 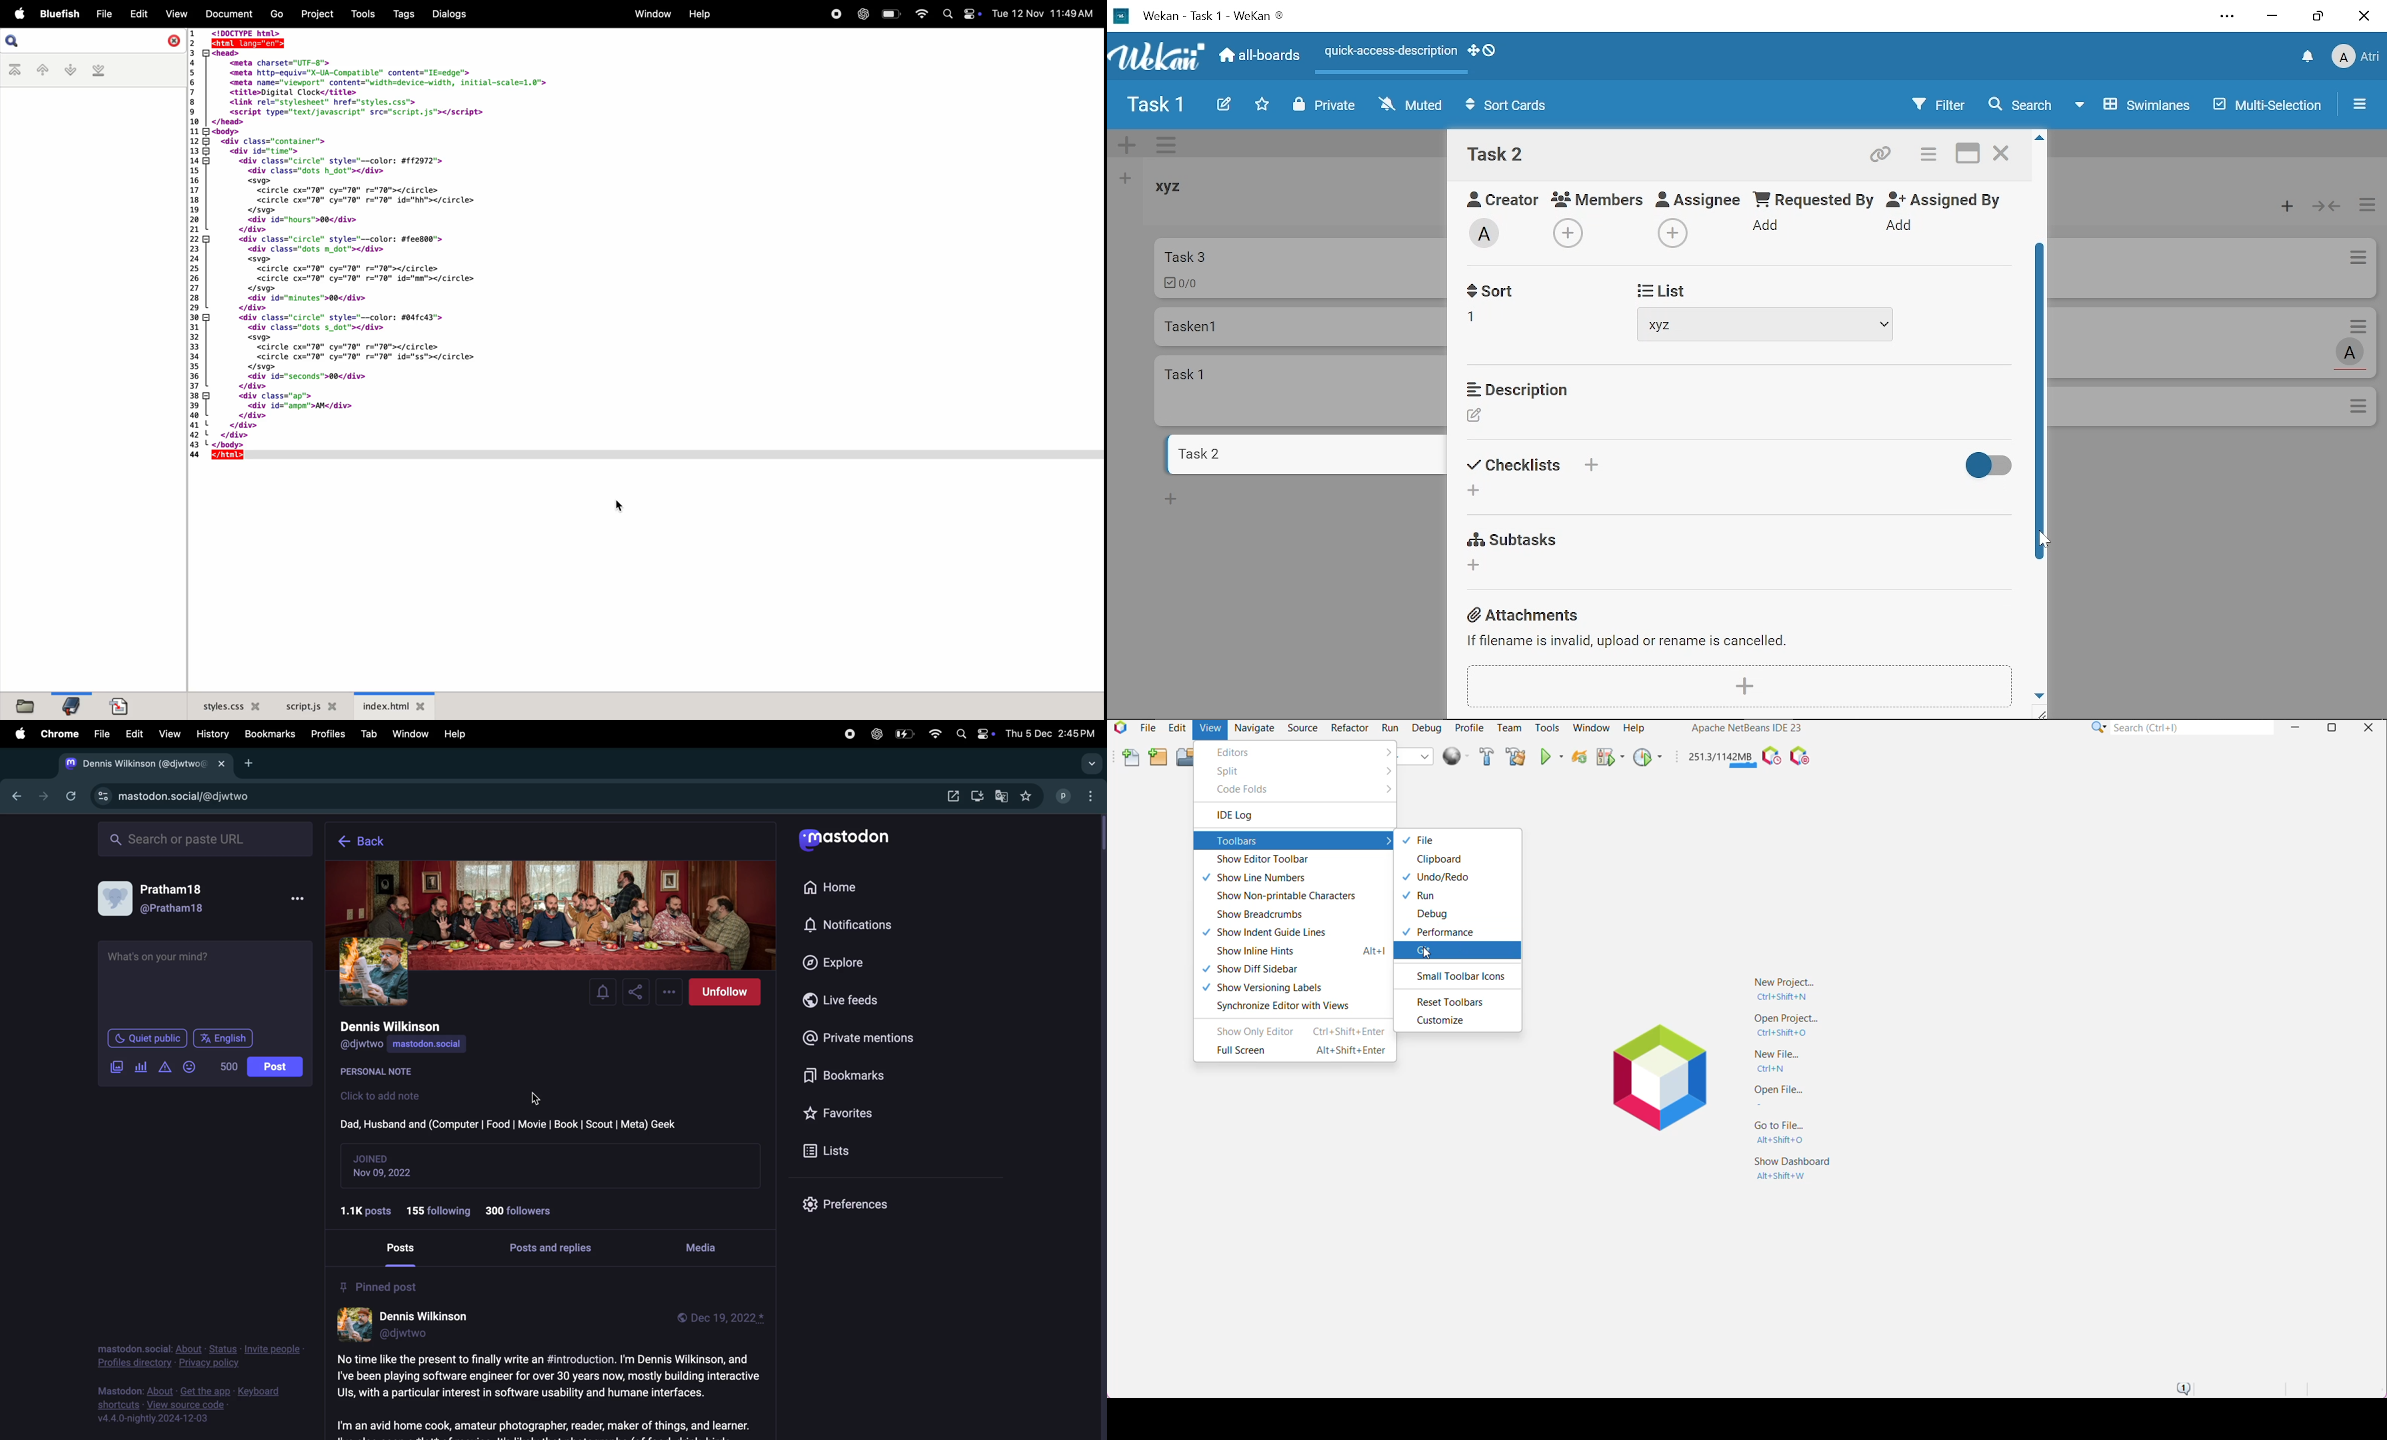 What do you see at coordinates (1299, 326) in the screenshot?
I see `Card named "Tasken 1"` at bounding box center [1299, 326].